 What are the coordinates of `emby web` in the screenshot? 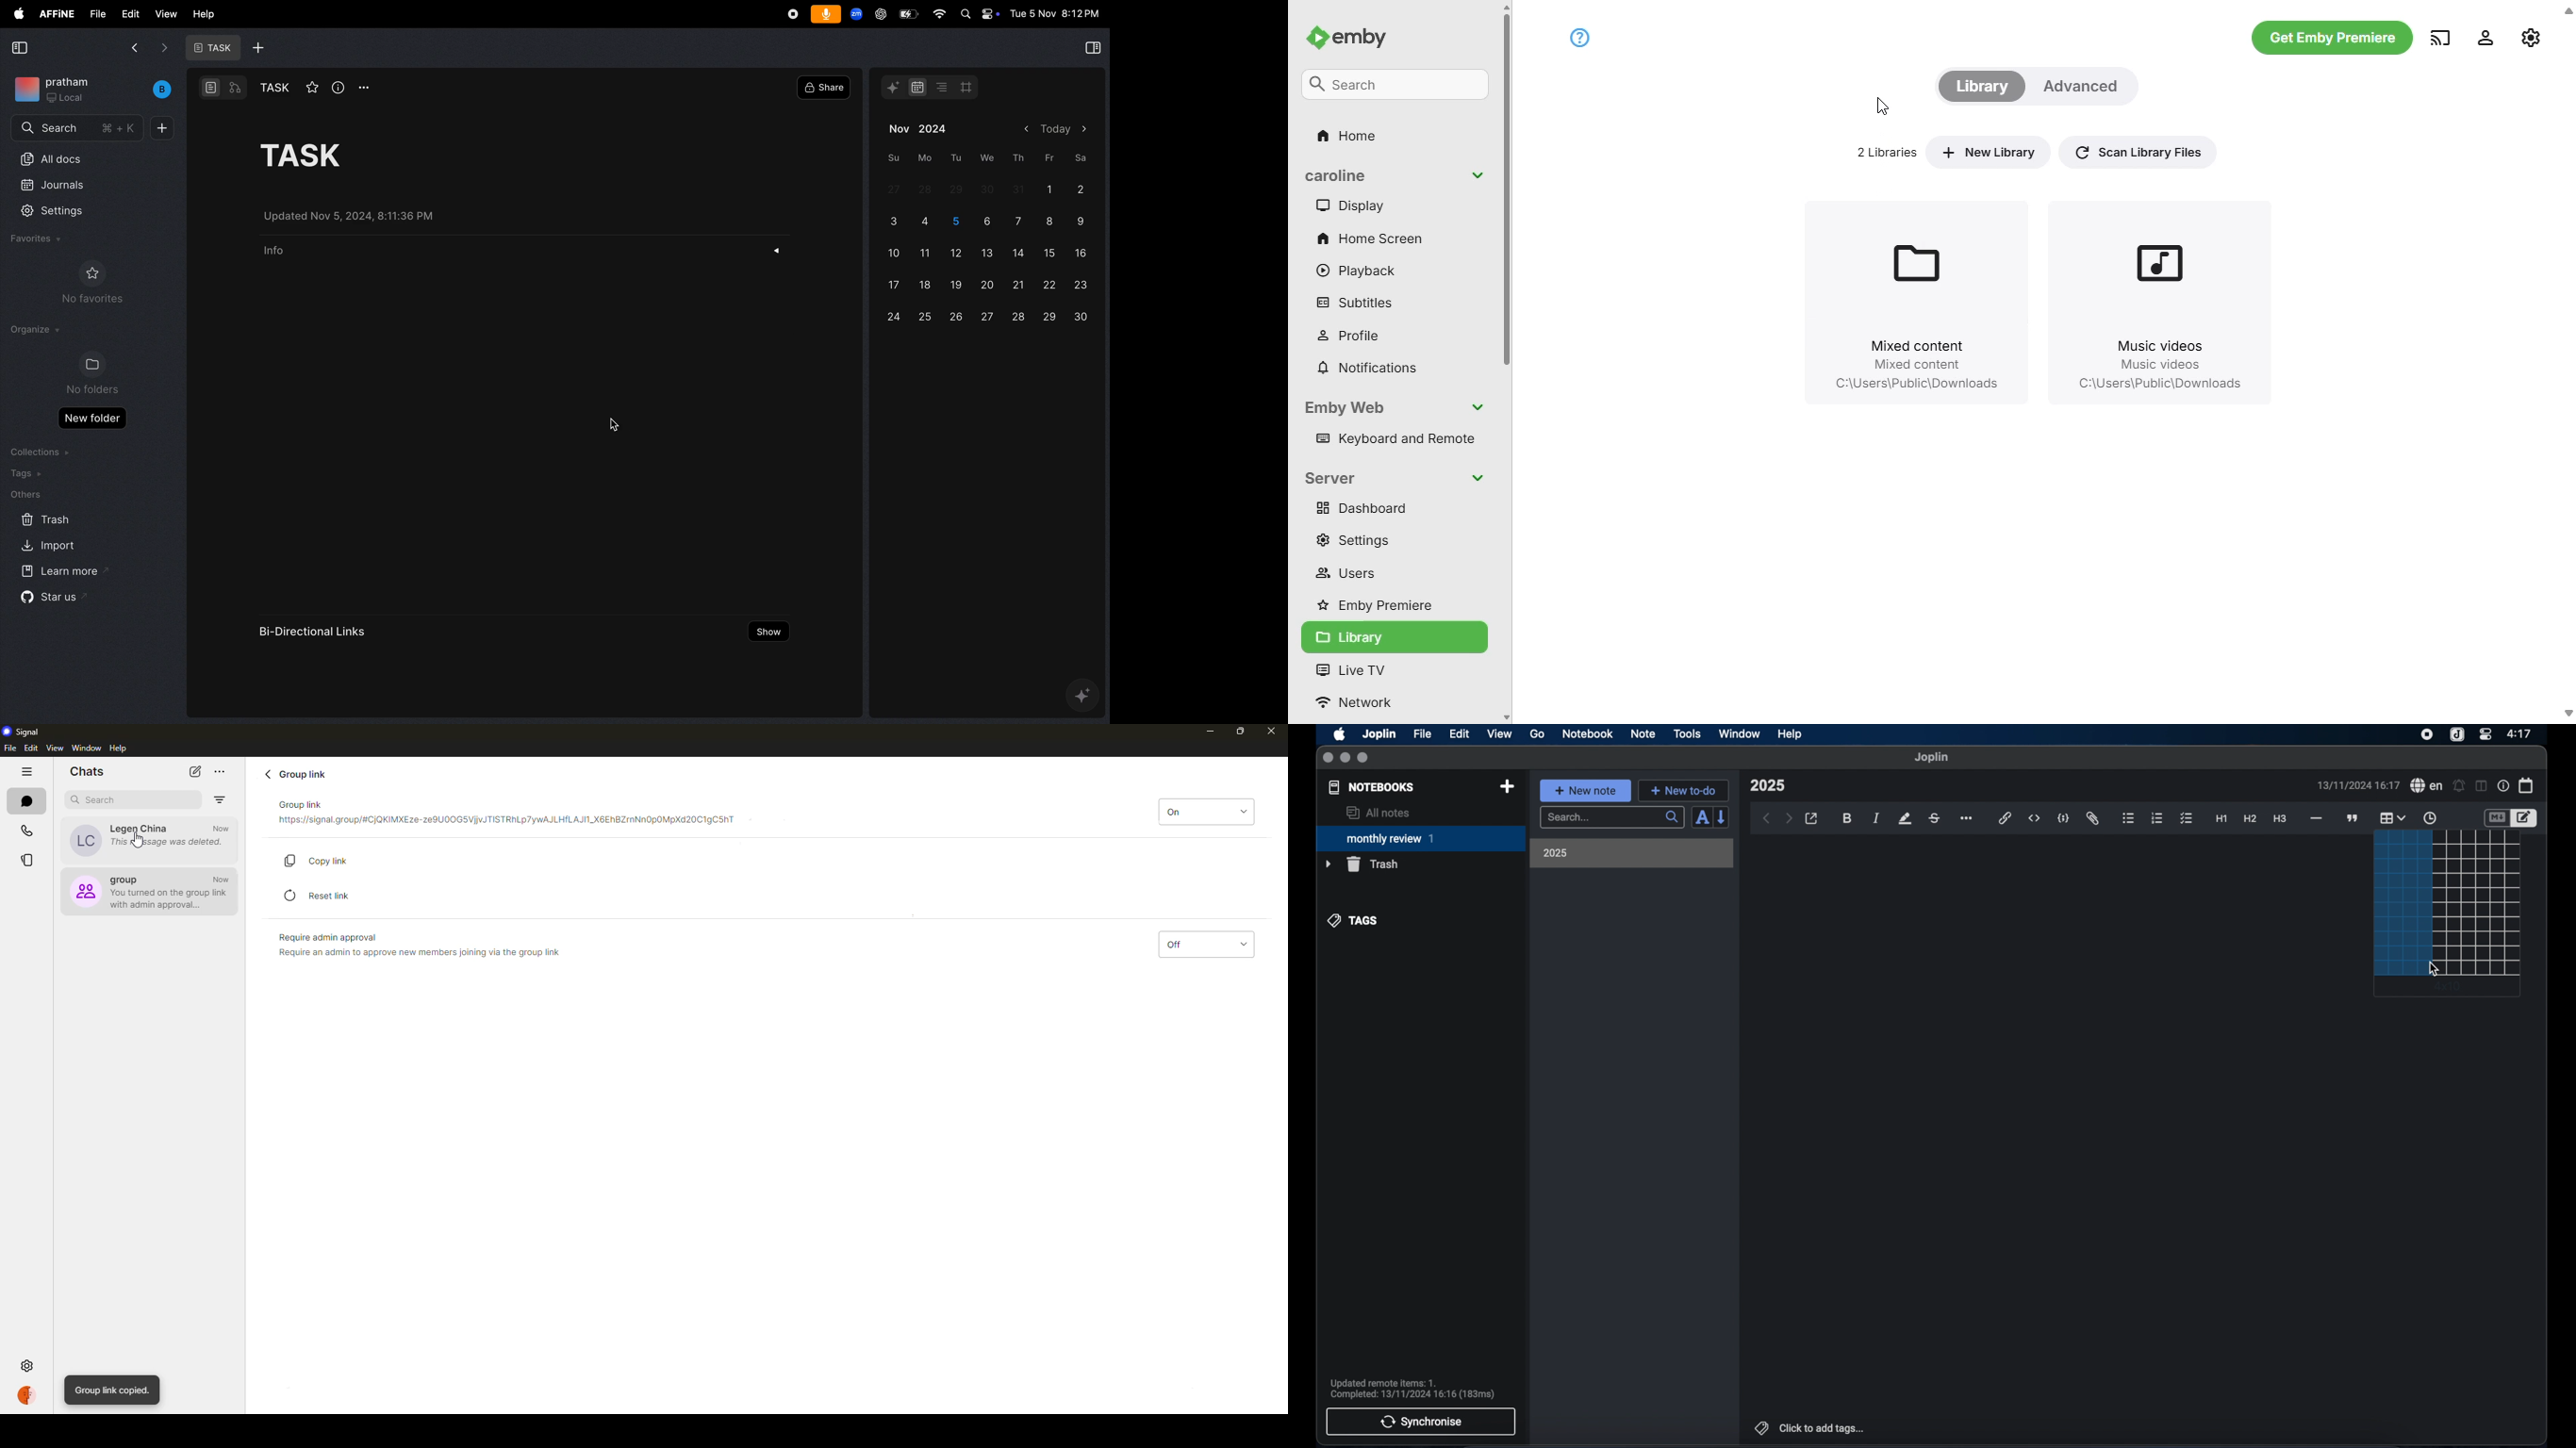 It's located at (1396, 407).